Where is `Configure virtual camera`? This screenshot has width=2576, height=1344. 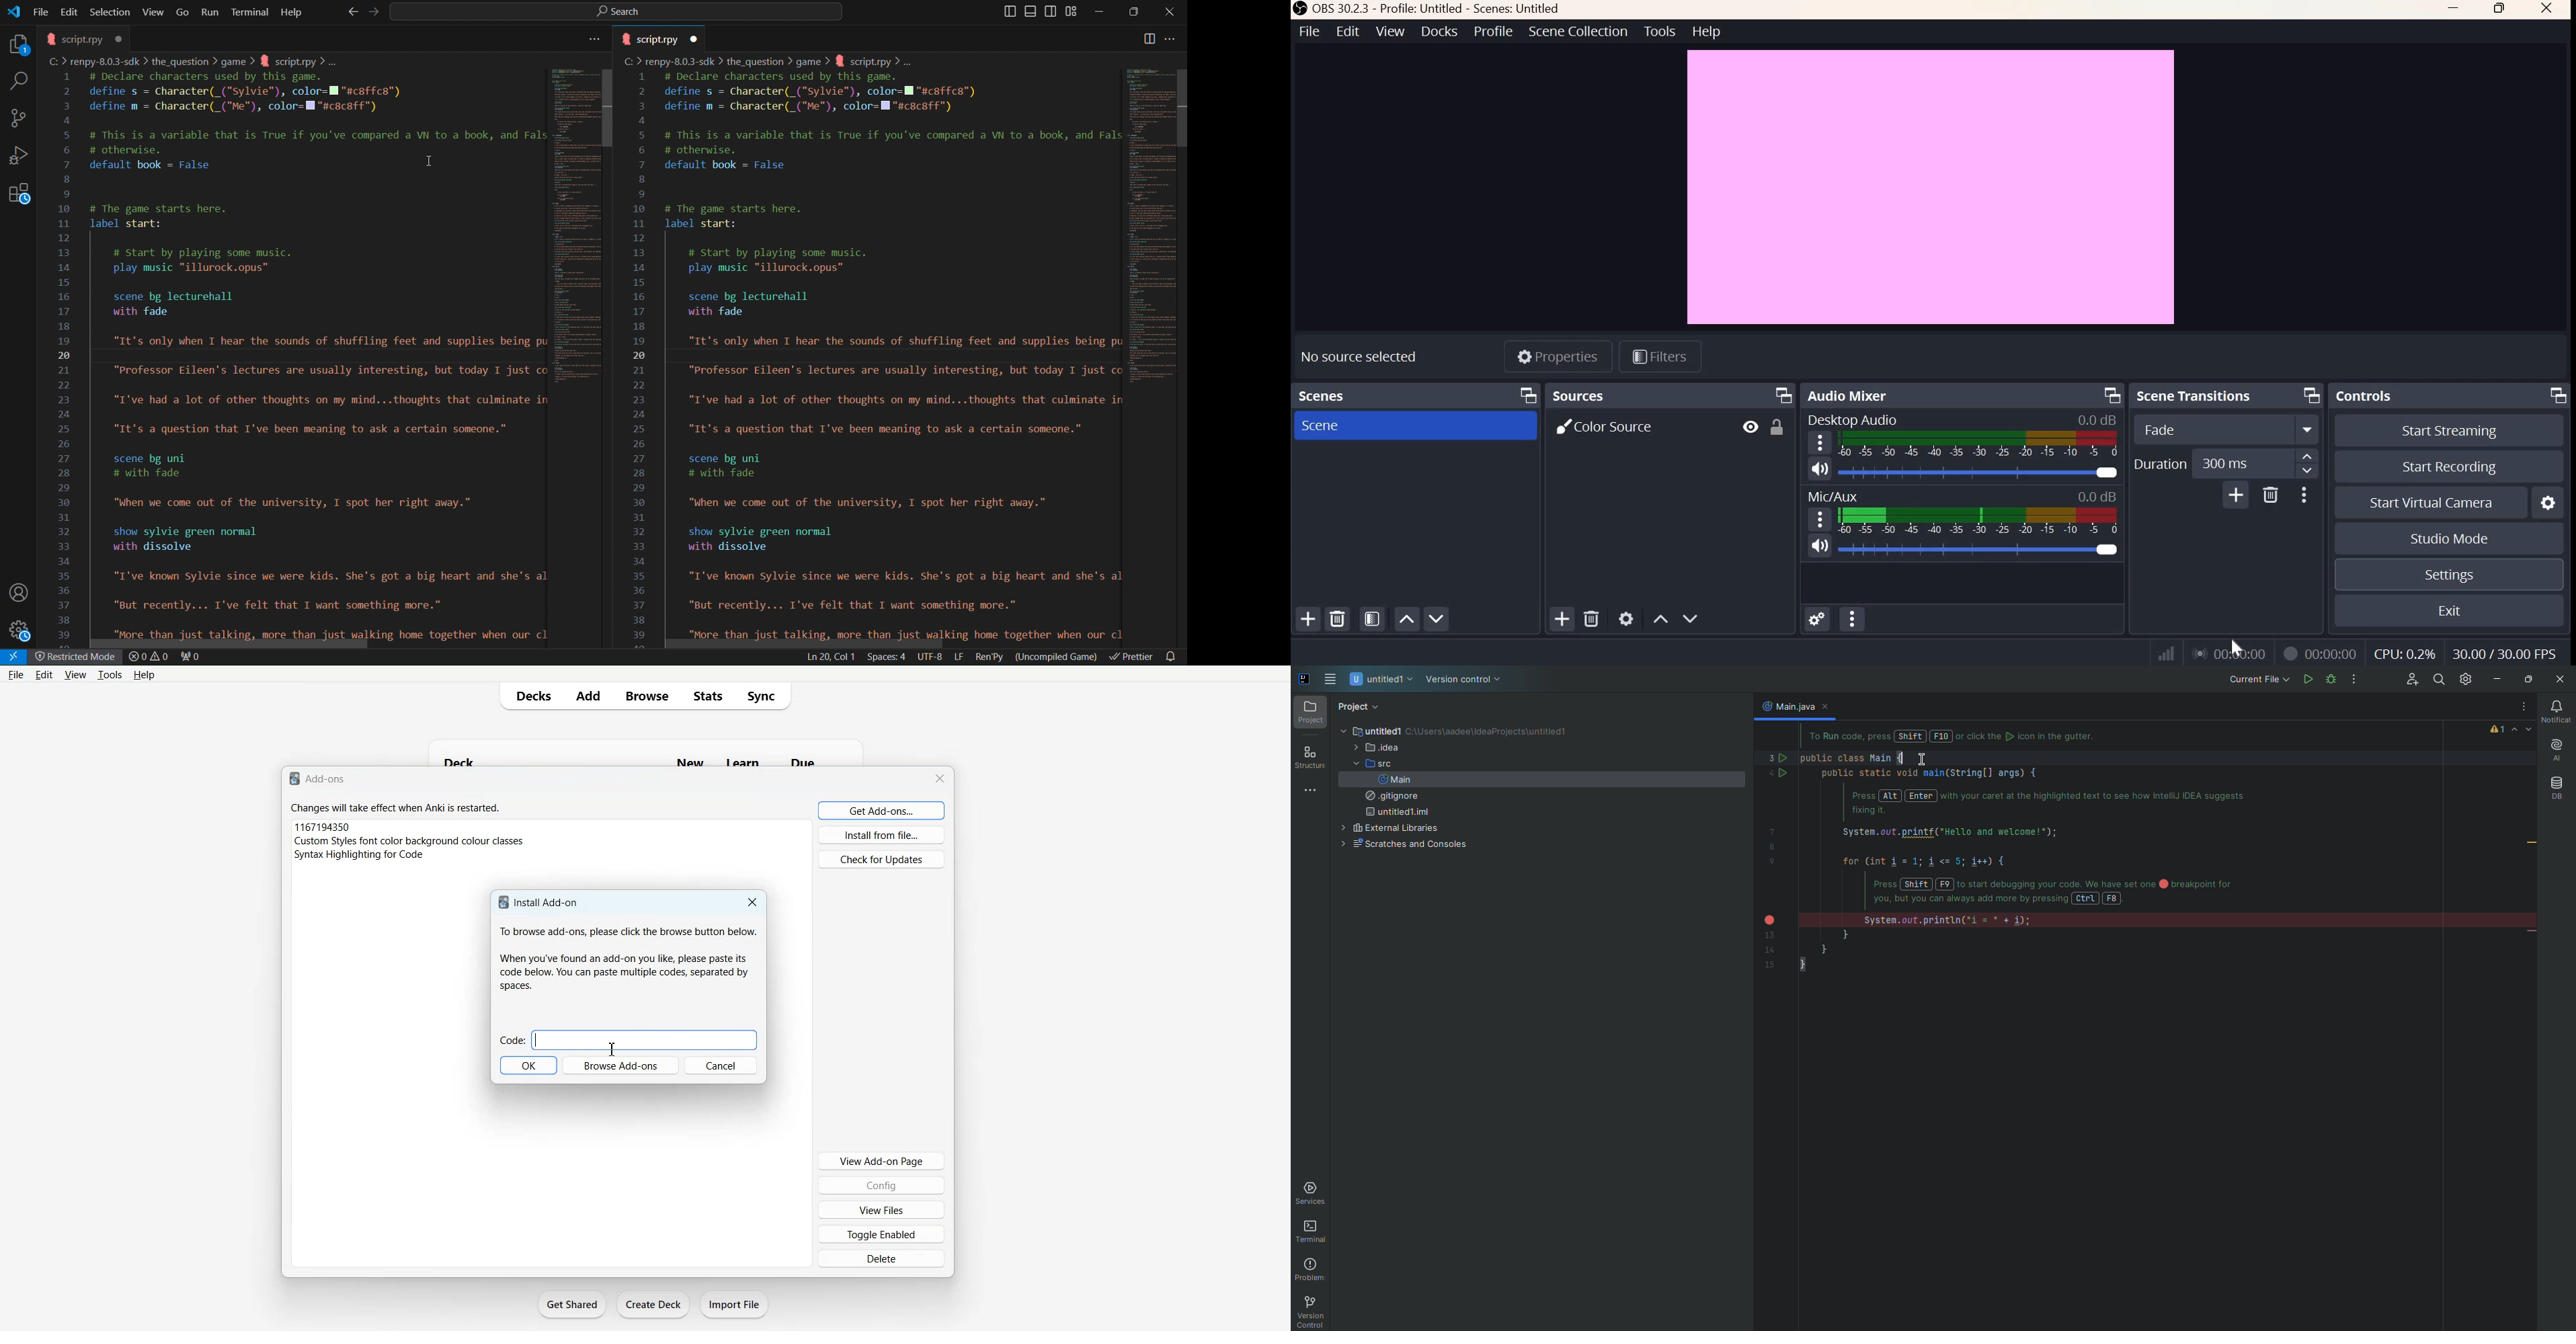
Configure virtual camera is located at coordinates (2549, 501).